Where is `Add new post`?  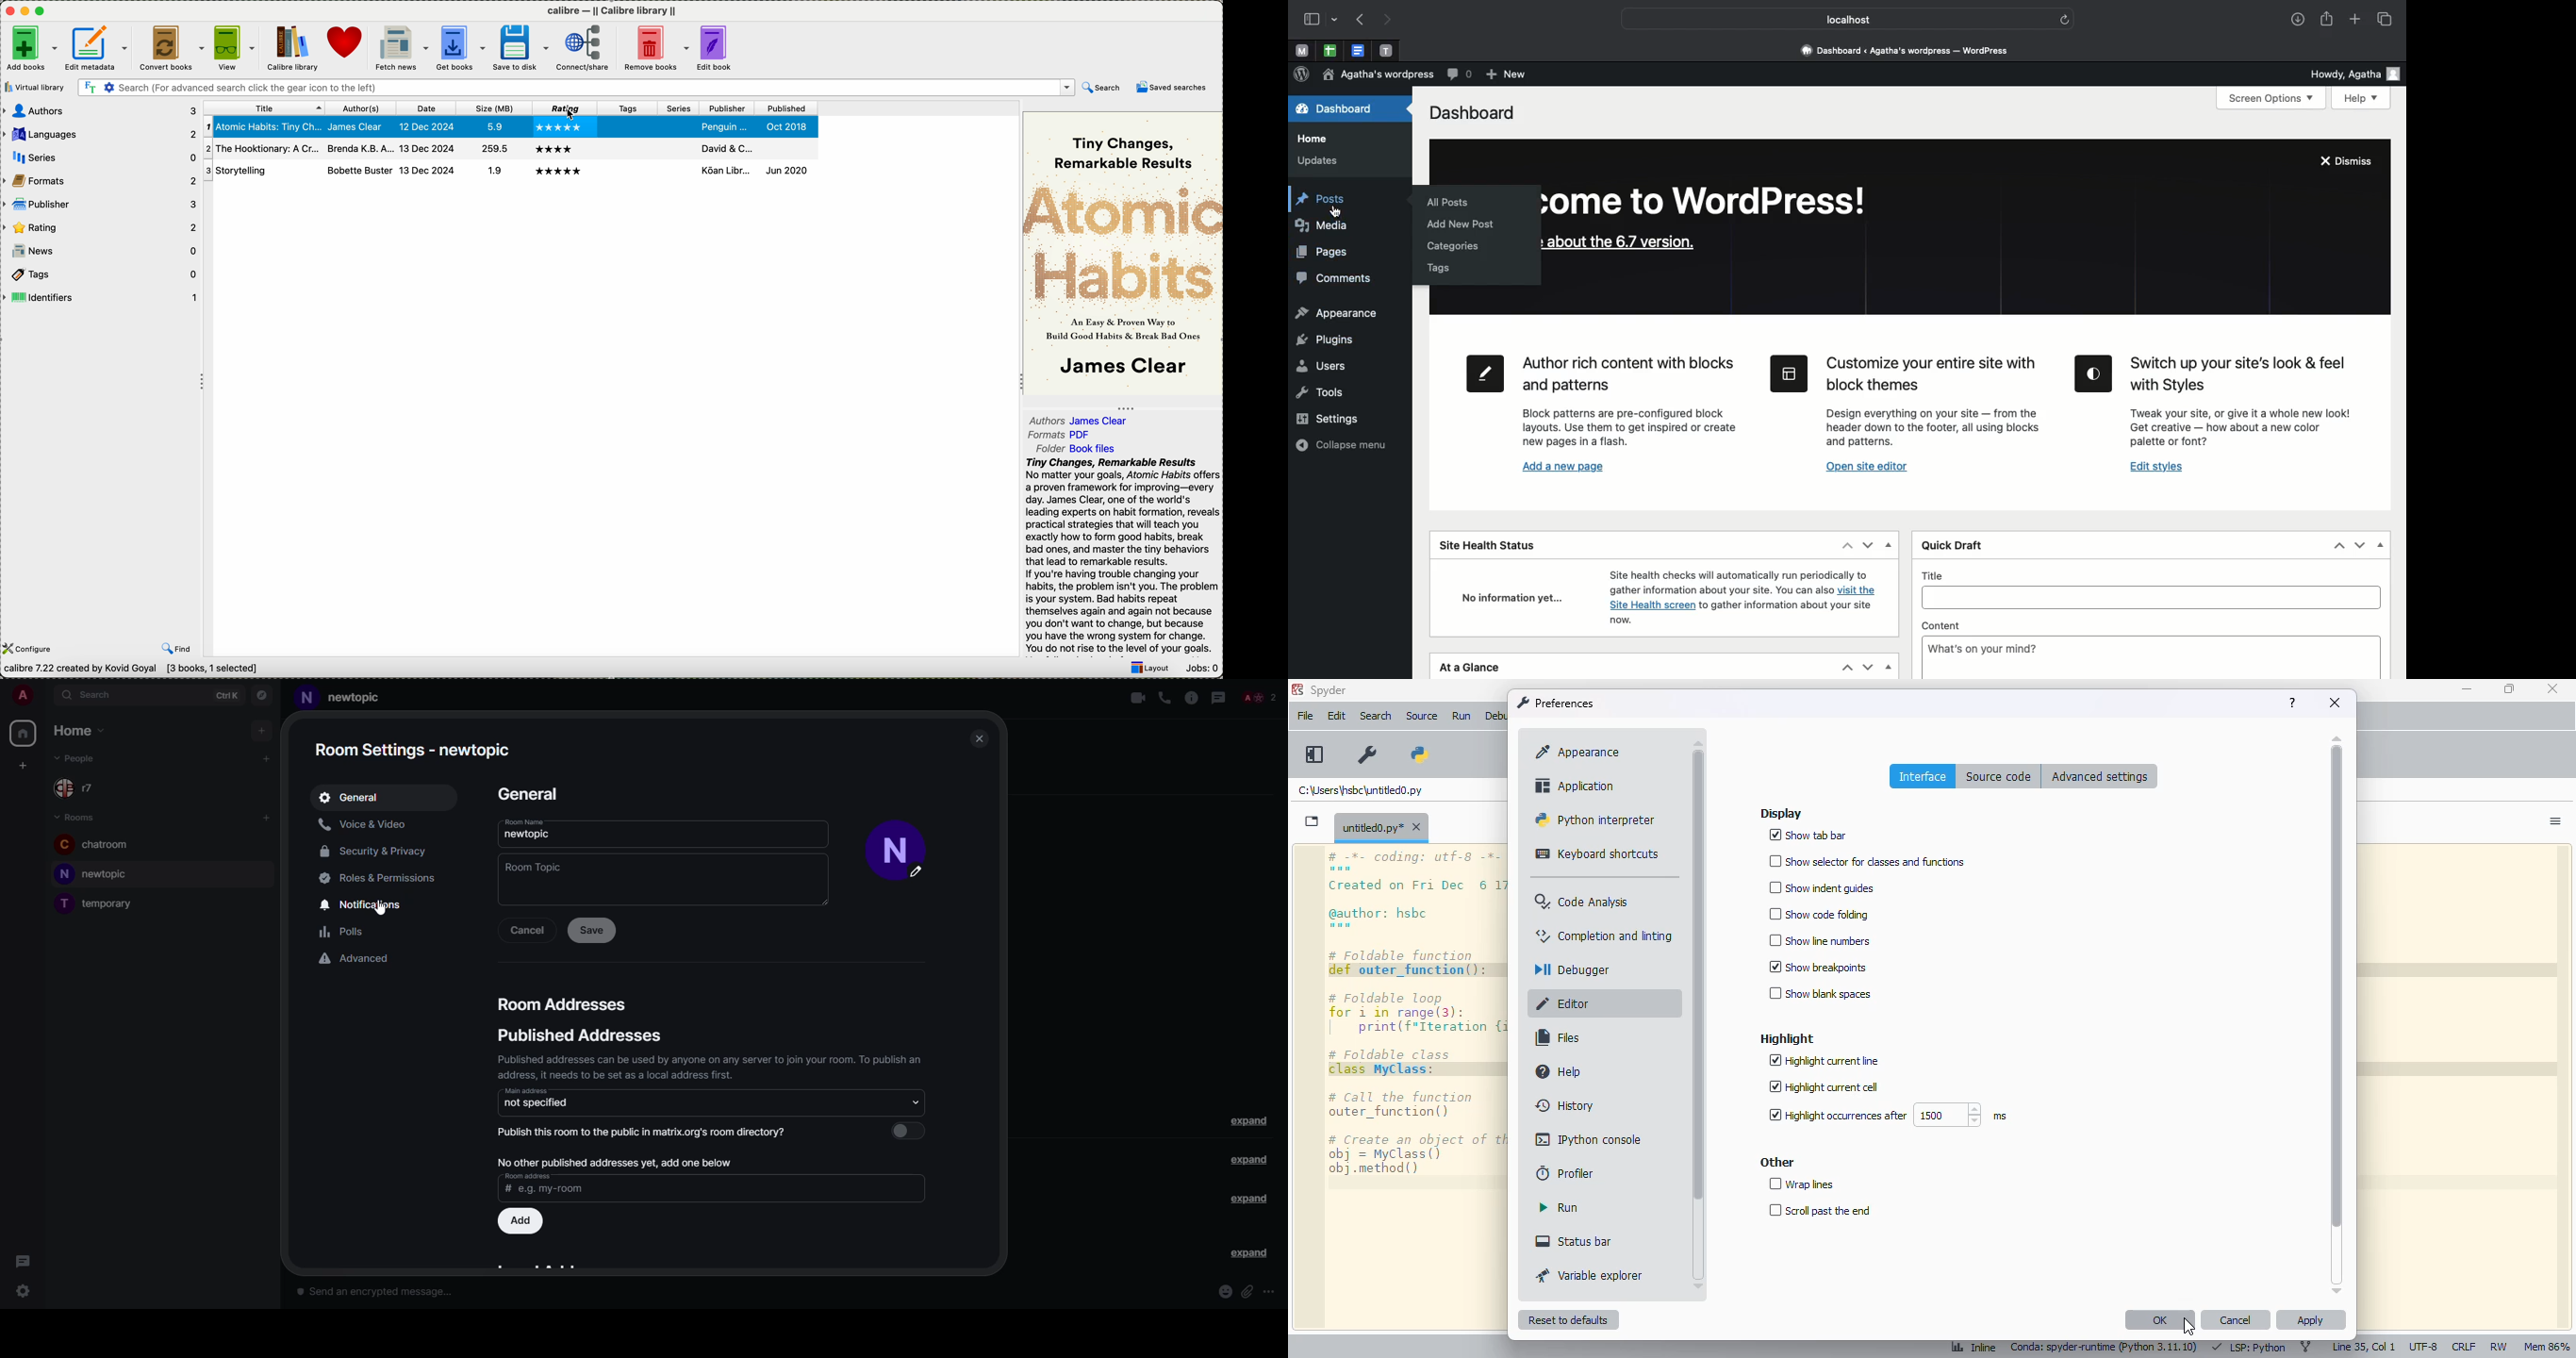
Add new post is located at coordinates (1467, 224).